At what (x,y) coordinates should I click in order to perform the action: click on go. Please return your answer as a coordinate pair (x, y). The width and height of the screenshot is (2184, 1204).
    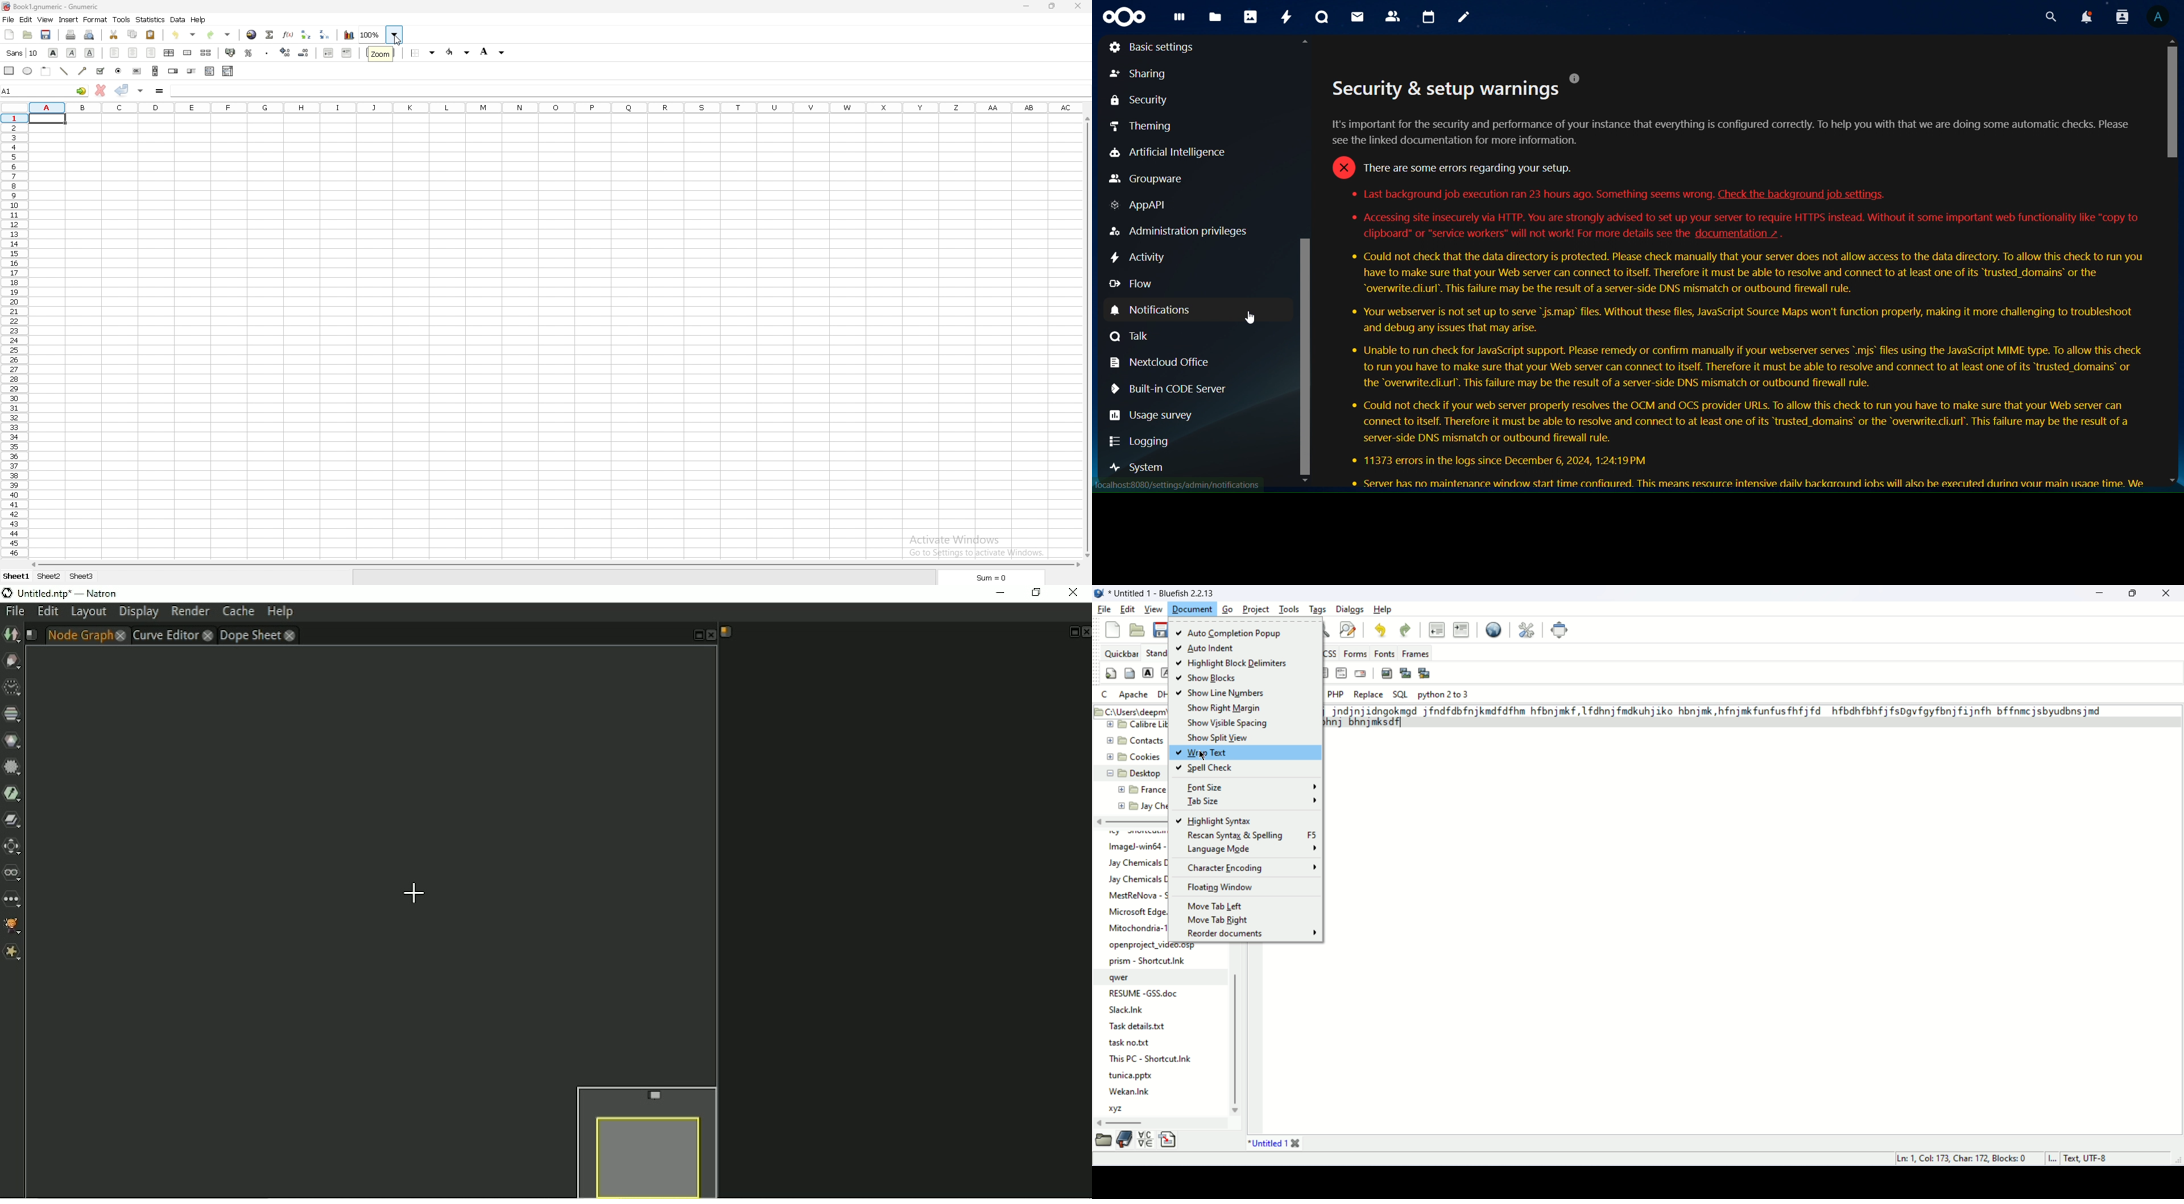
    Looking at the image, I should click on (1227, 610).